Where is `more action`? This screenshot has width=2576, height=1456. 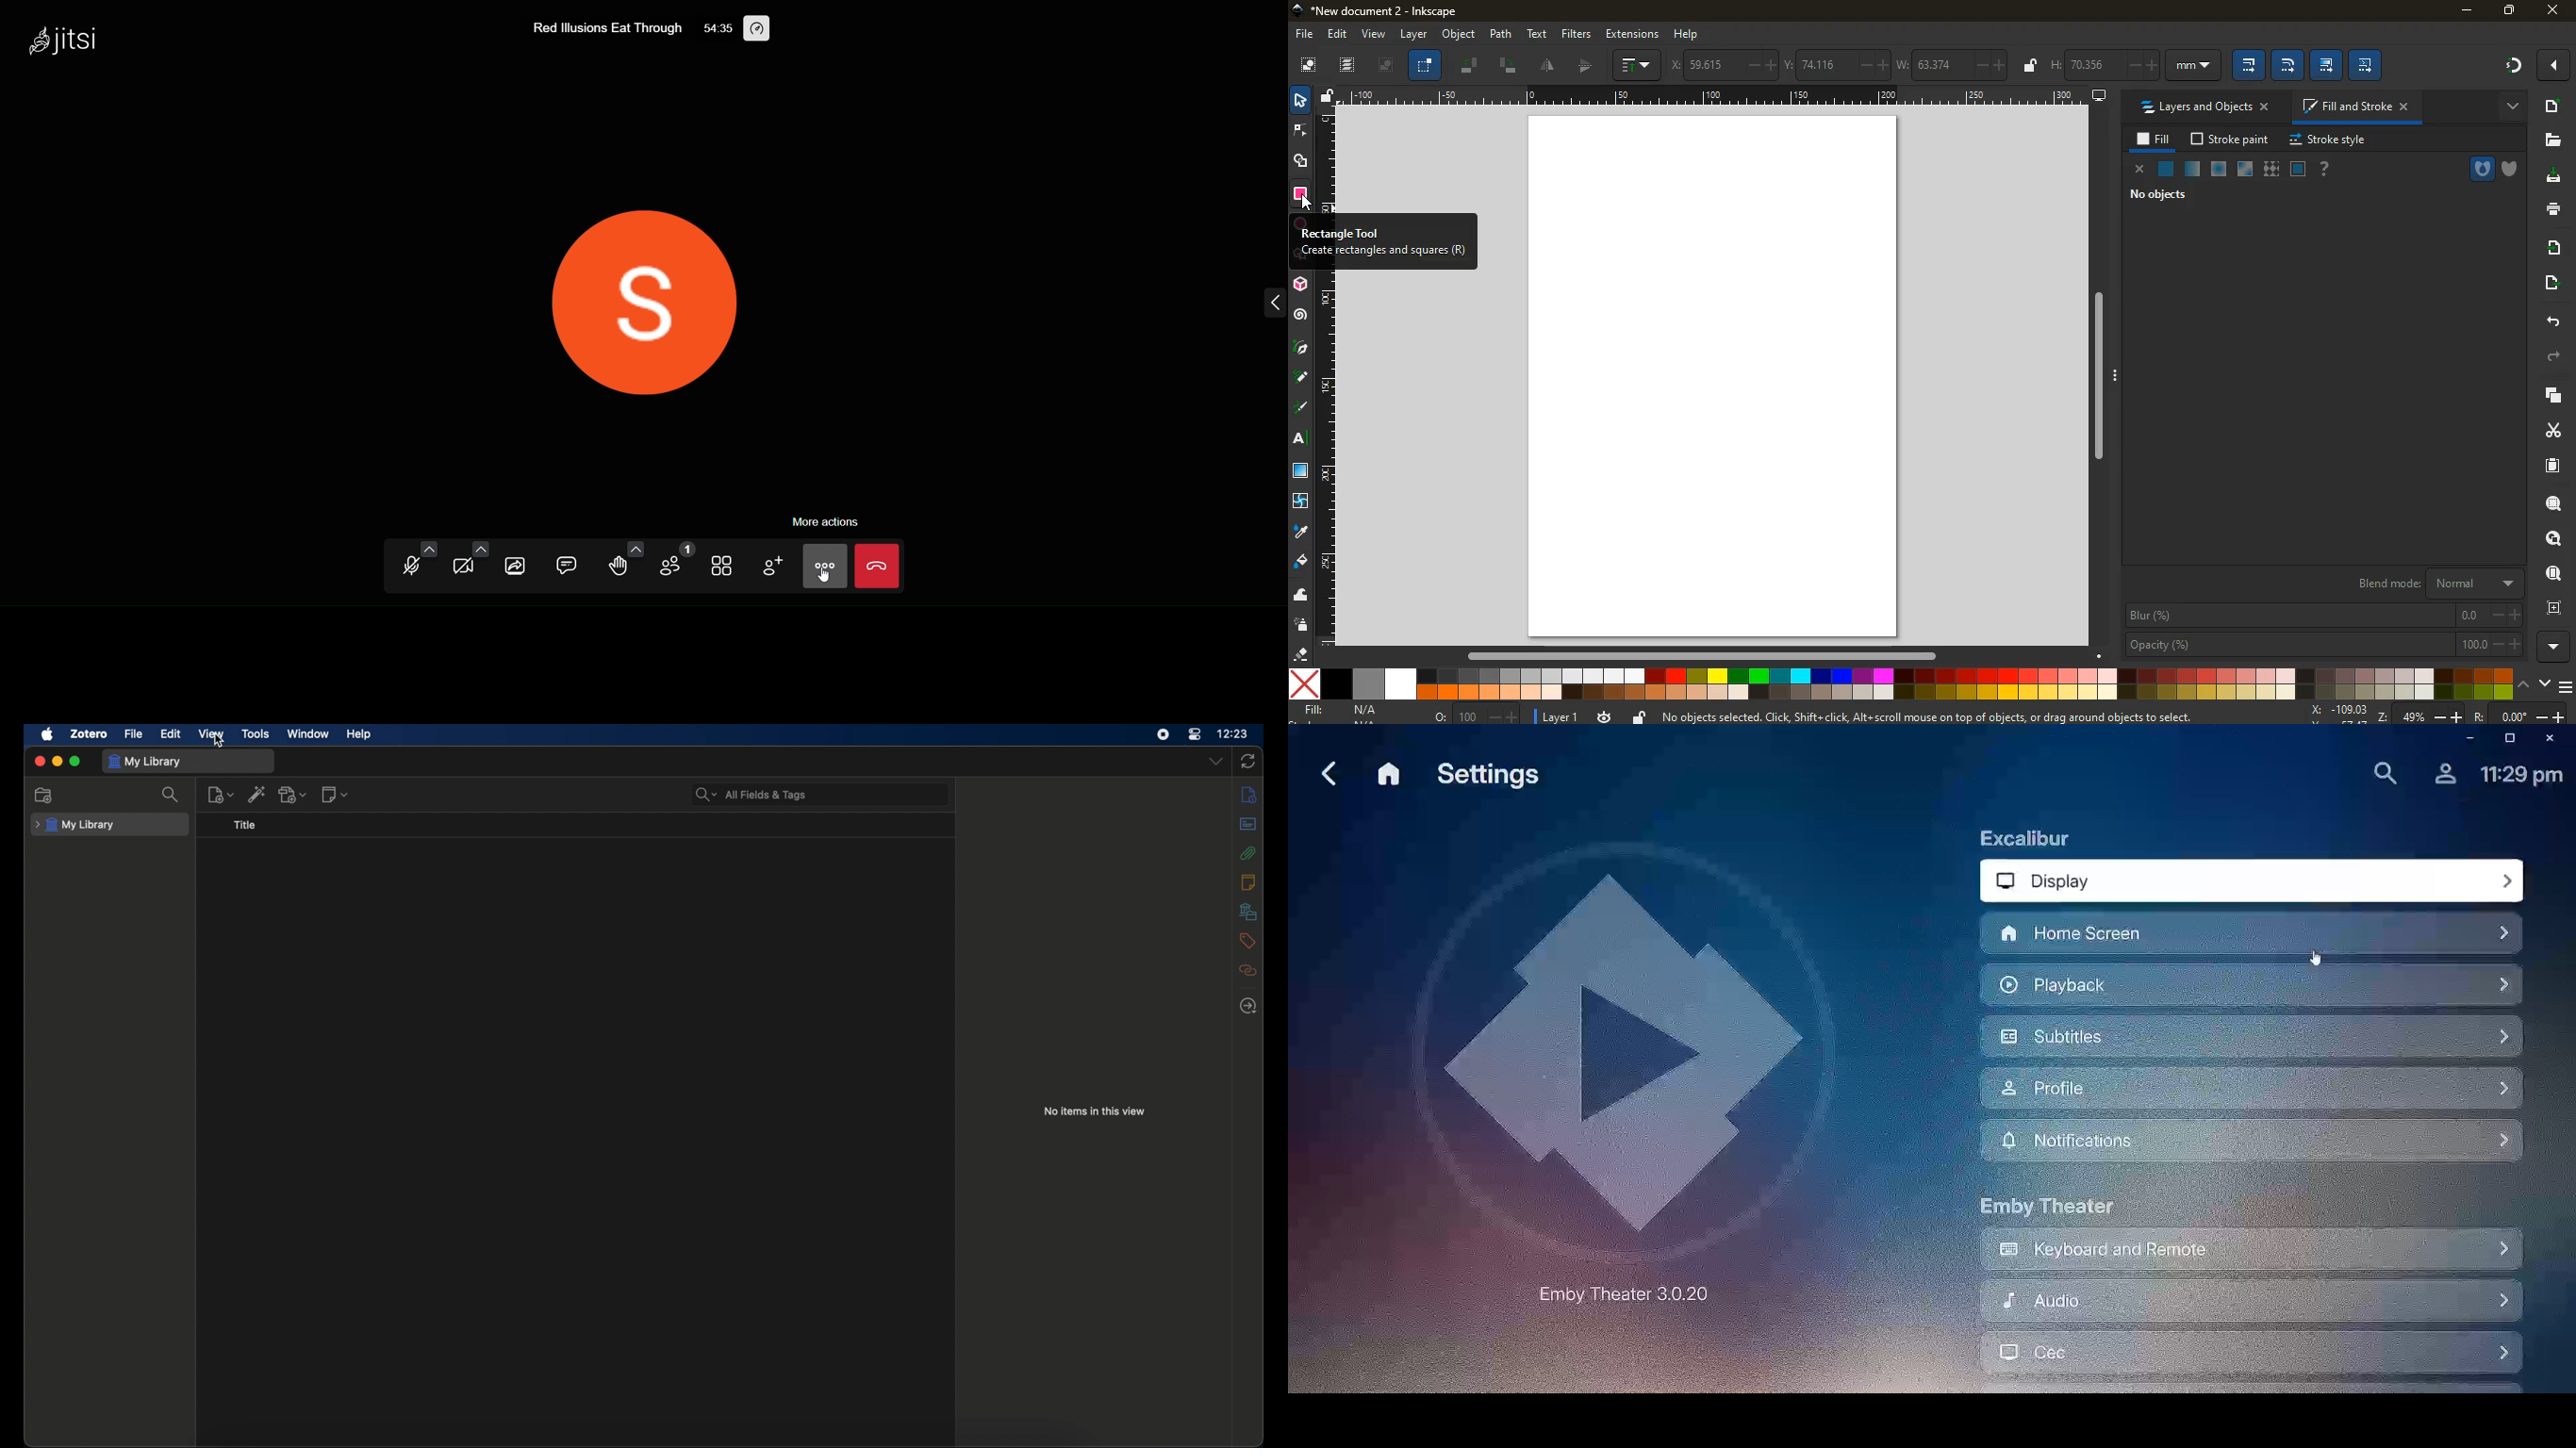
more action is located at coordinates (825, 521).